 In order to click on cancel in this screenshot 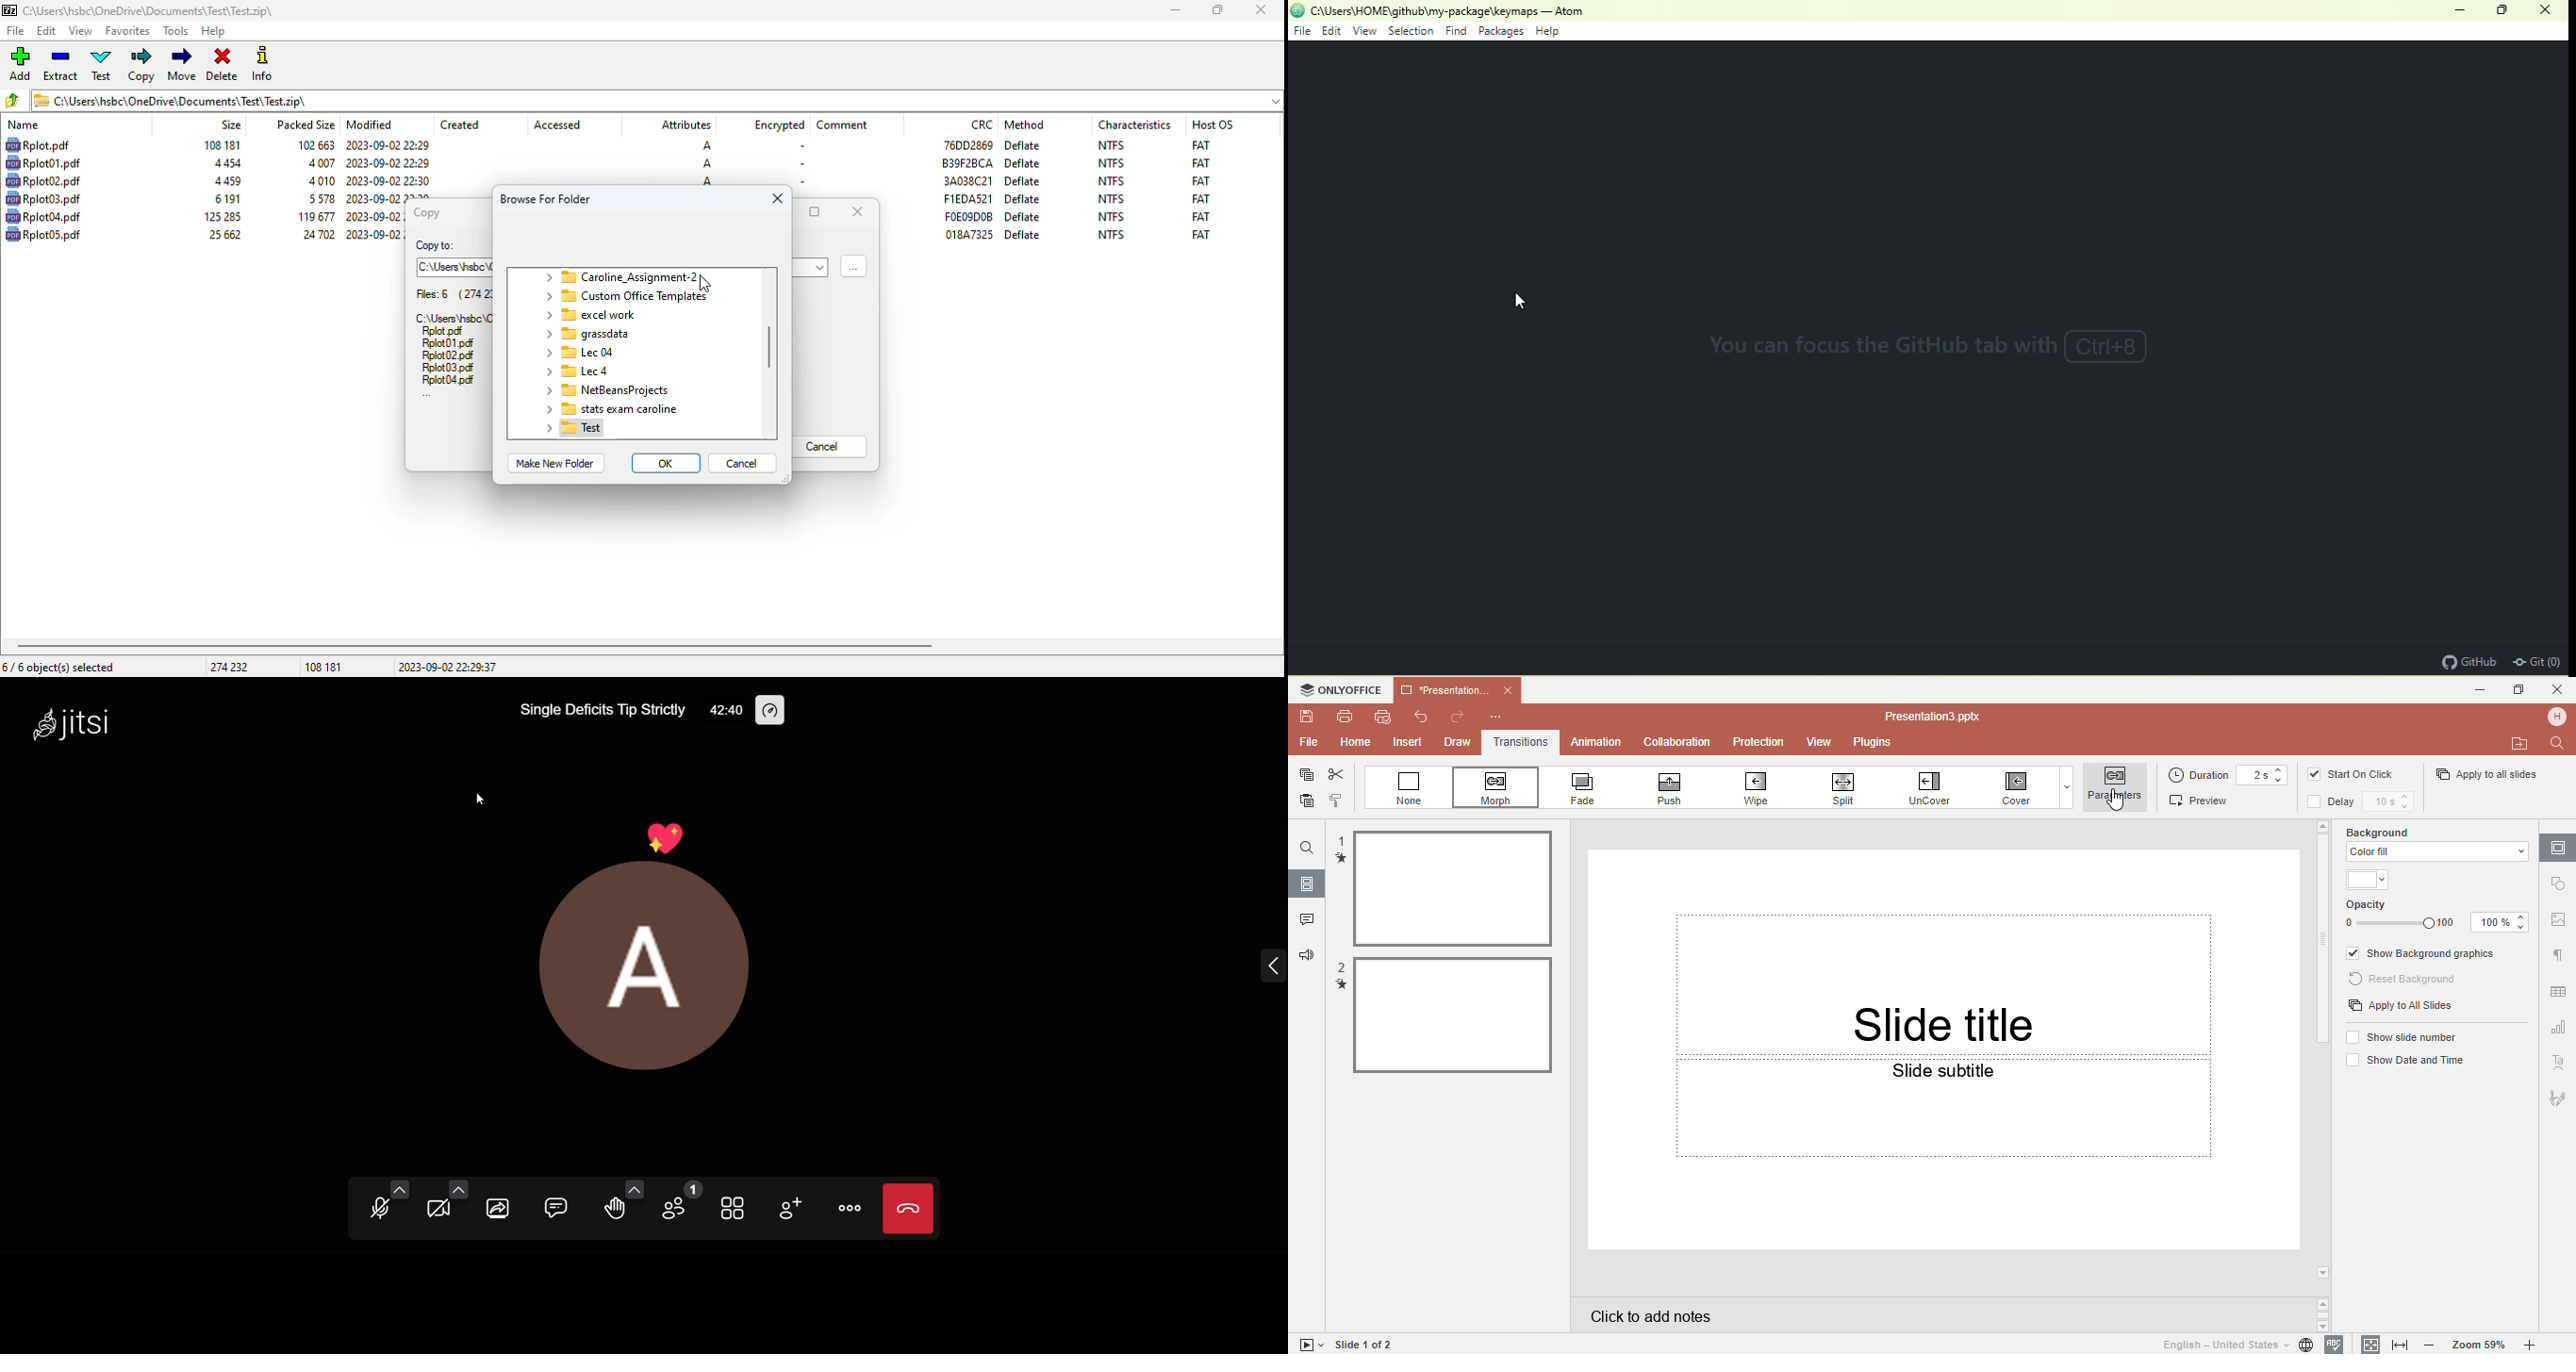, I will do `click(743, 463)`.